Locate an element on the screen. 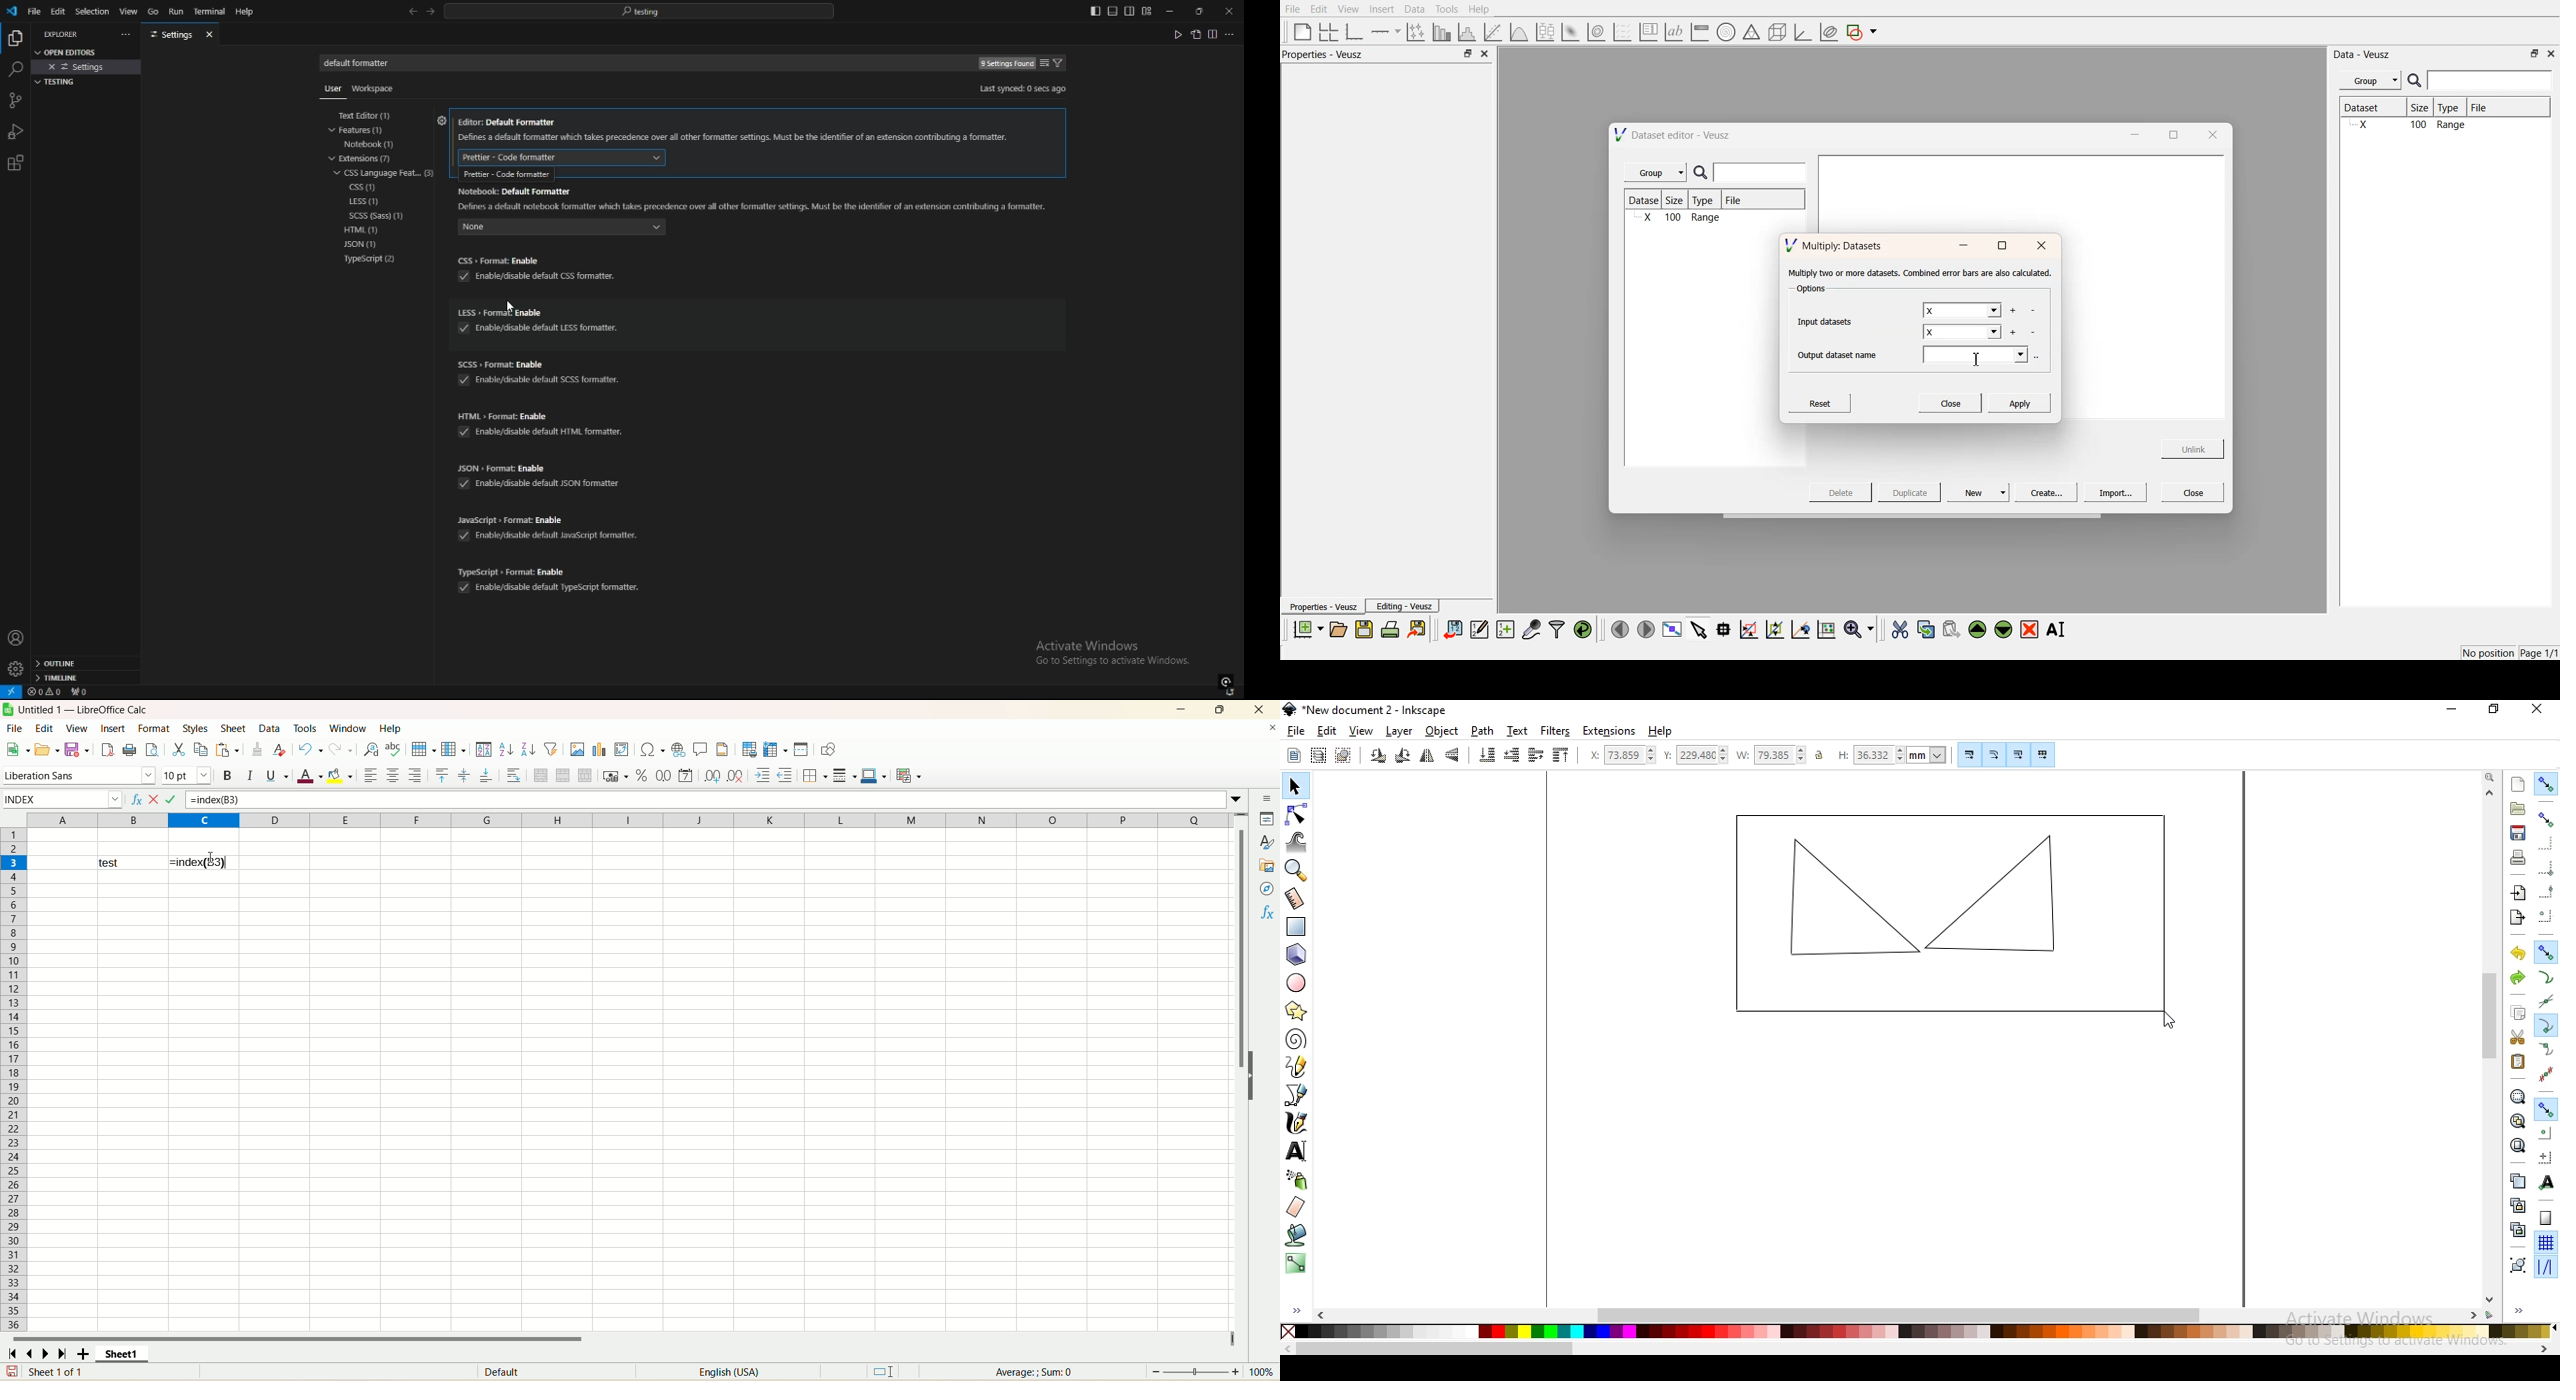 This screenshot has width=2576, height=1400. view is located at coordinates (128, 12).